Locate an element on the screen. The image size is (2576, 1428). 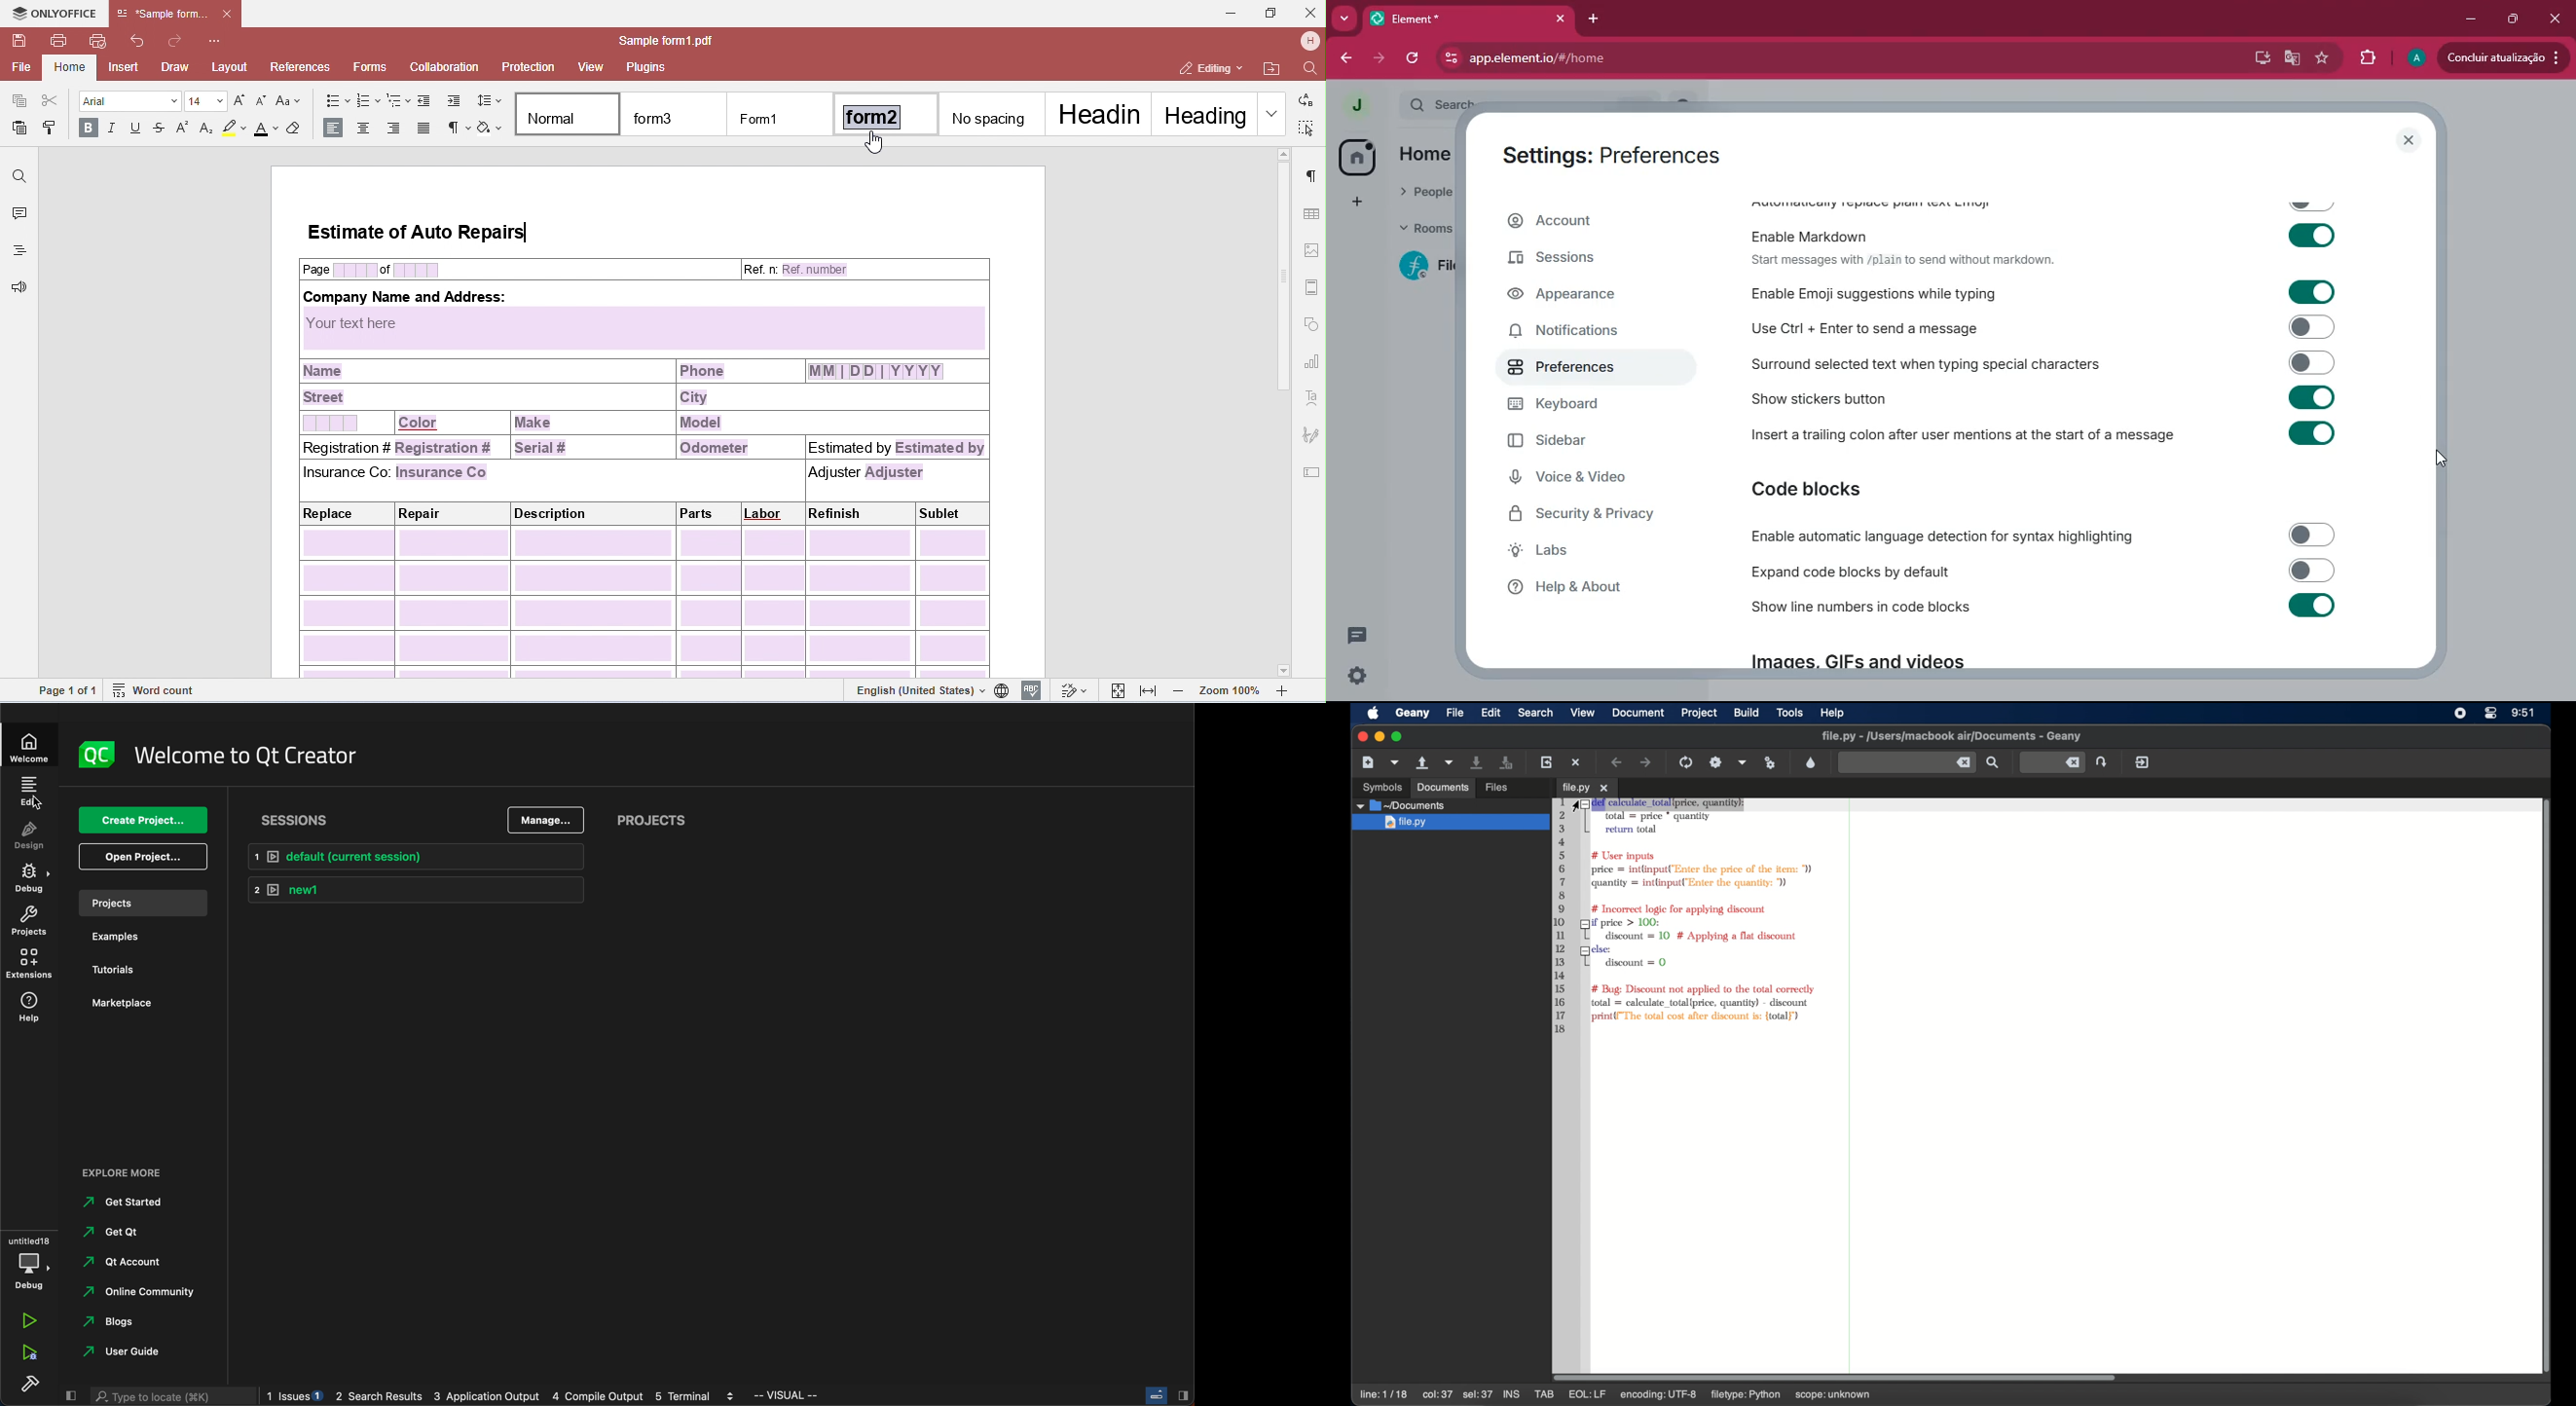
search ctrl k is located at coordinates (1547, 100).